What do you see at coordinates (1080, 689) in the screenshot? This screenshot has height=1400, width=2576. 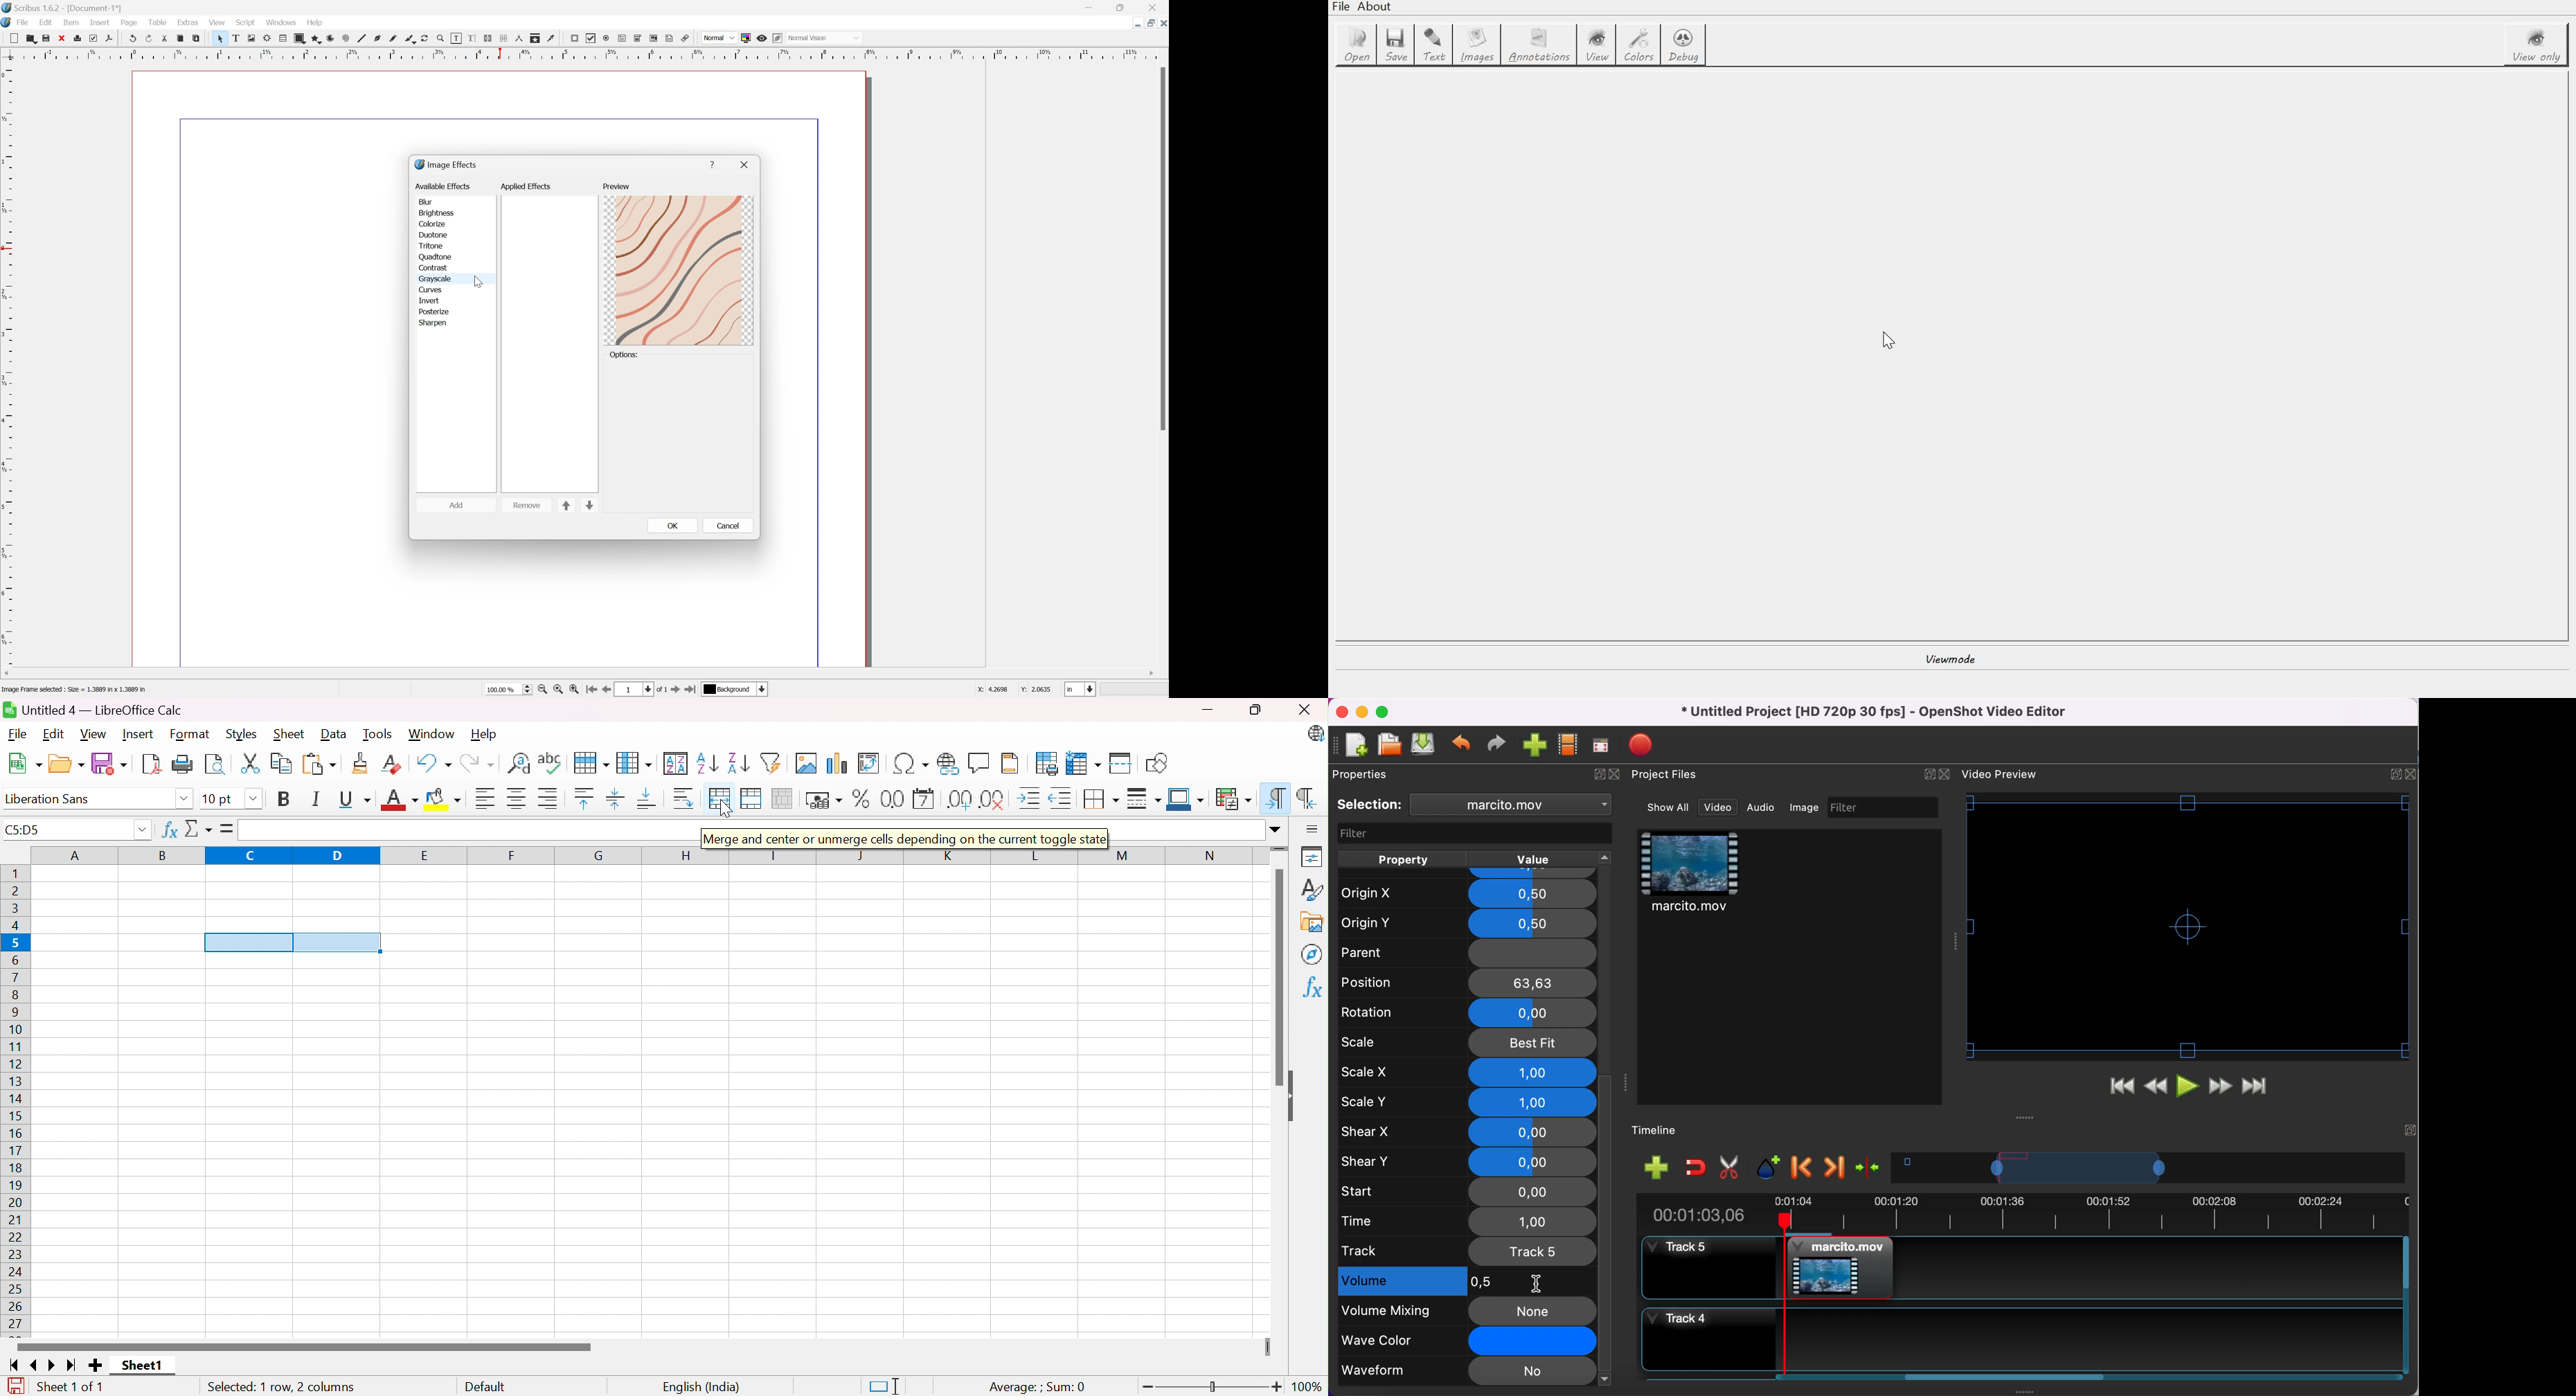 I see `Select the current unit` at bounding box center [1080, 689].